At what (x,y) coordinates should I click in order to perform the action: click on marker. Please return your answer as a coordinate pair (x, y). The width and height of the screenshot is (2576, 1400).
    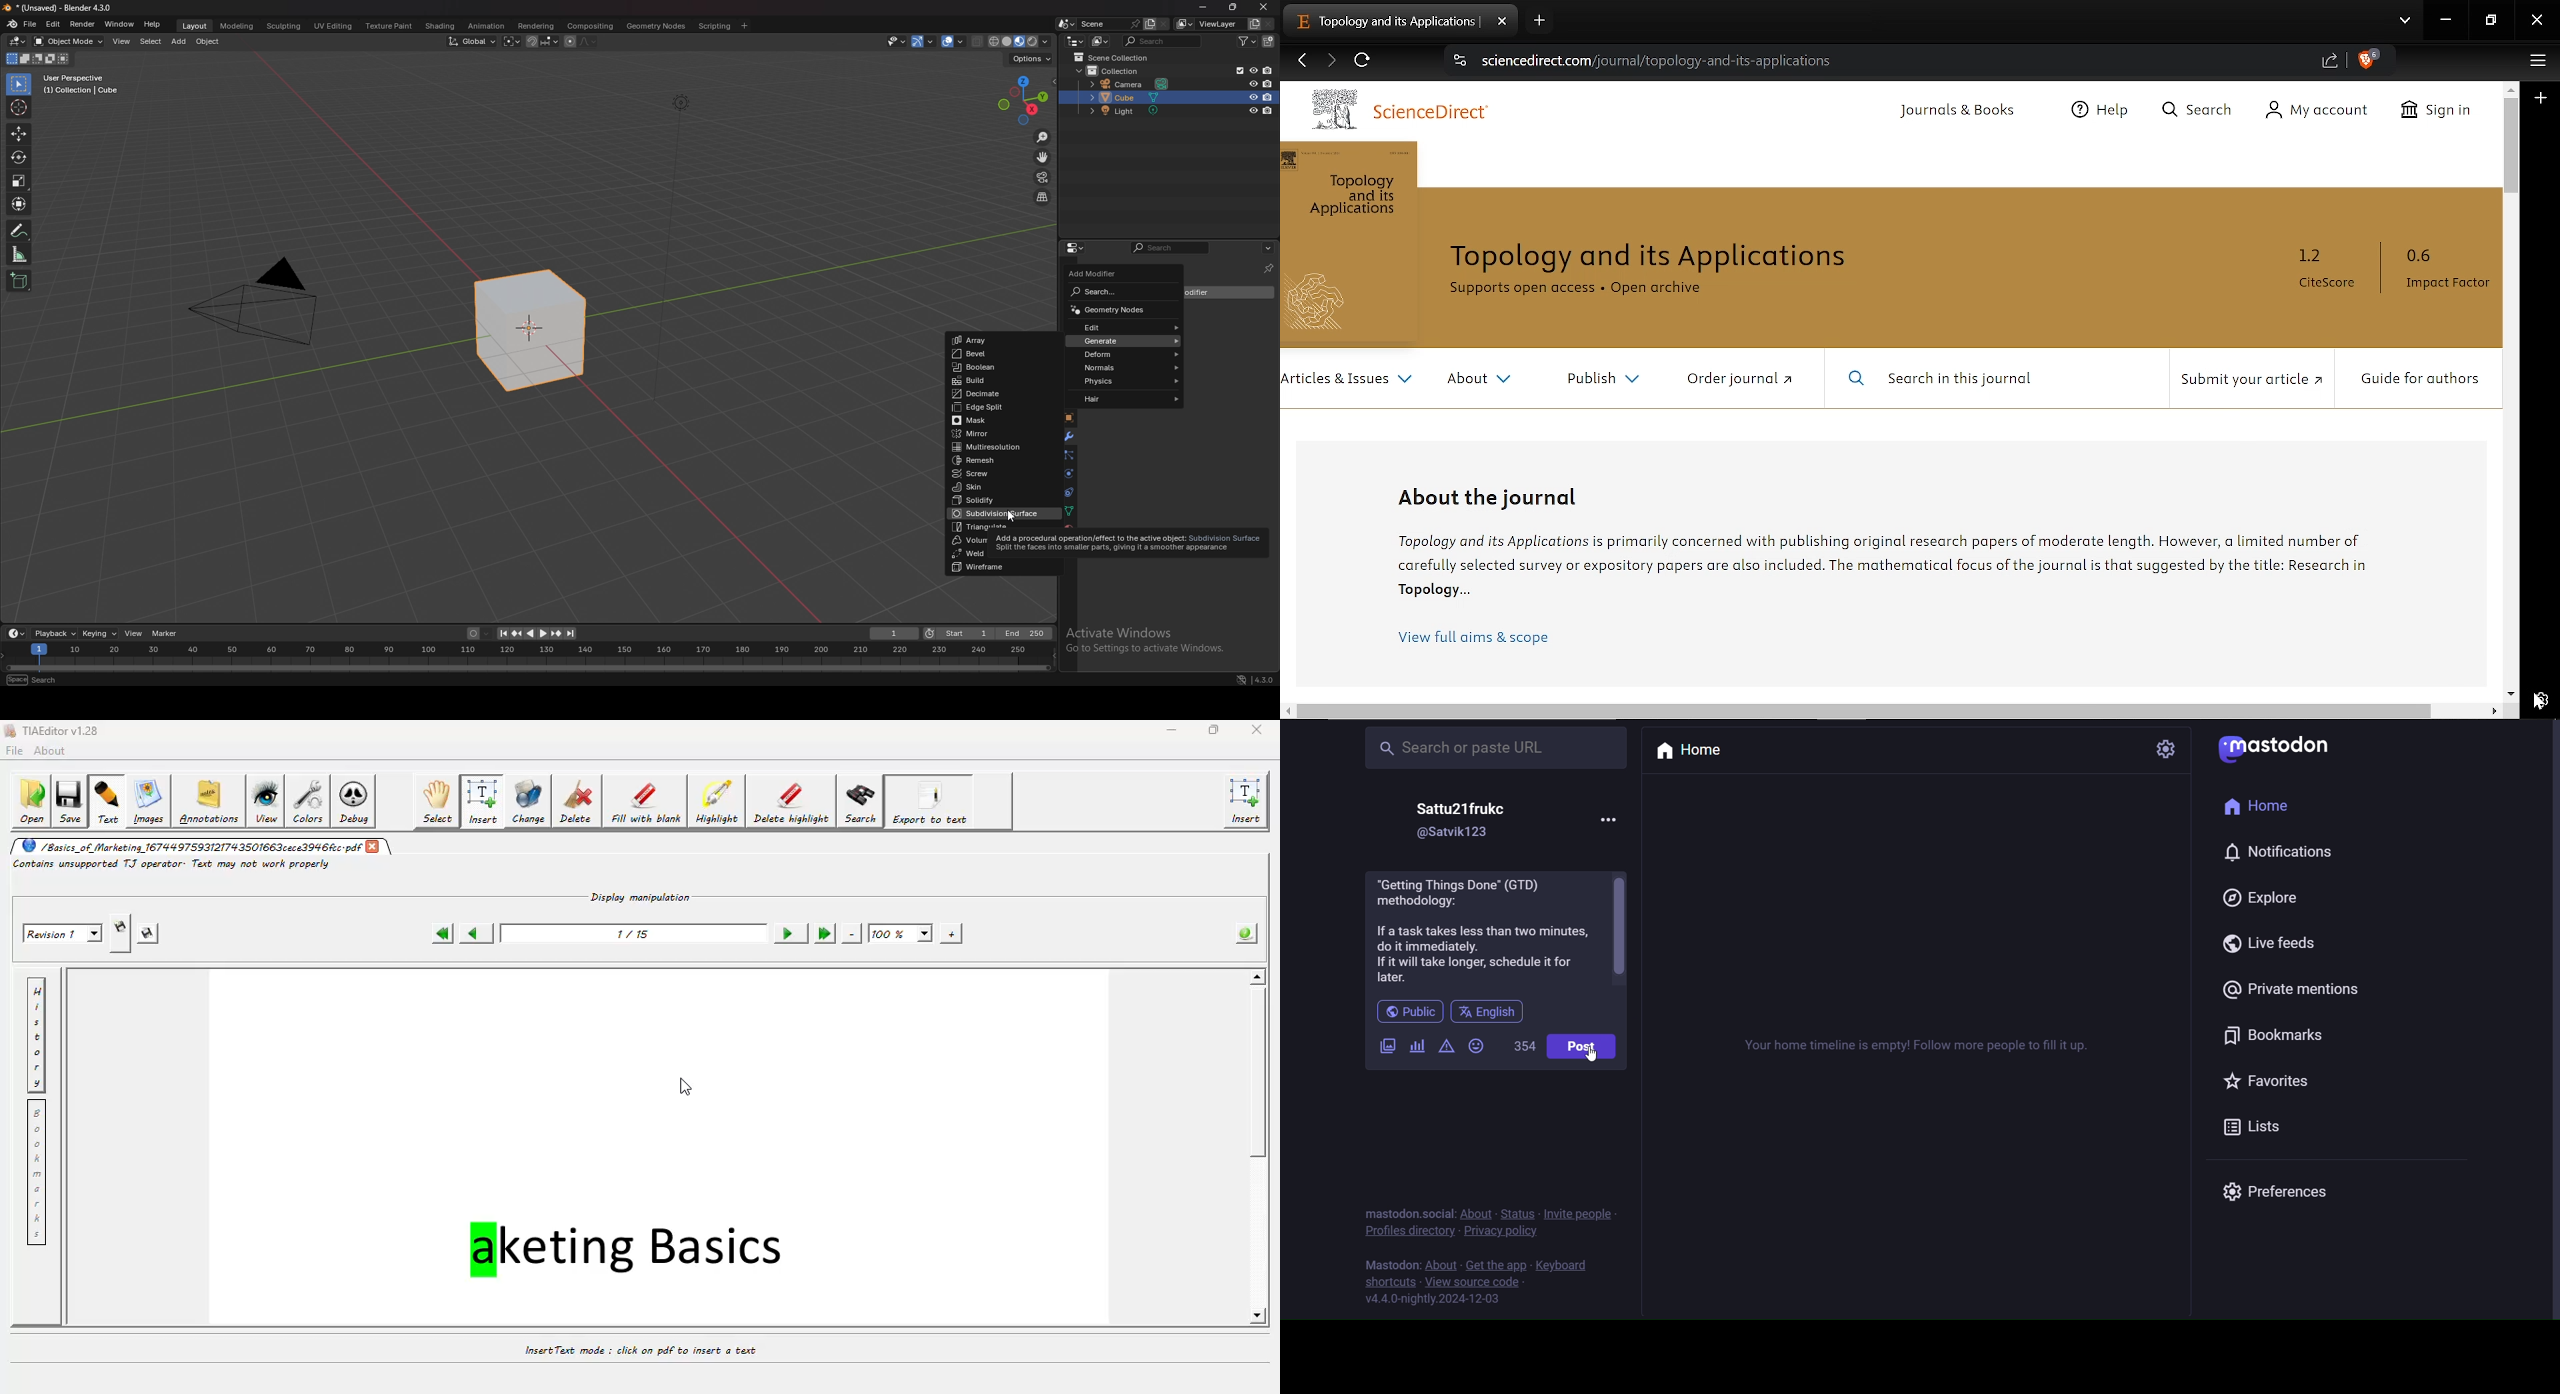
    Looking at the image, I should click on (166, 635).